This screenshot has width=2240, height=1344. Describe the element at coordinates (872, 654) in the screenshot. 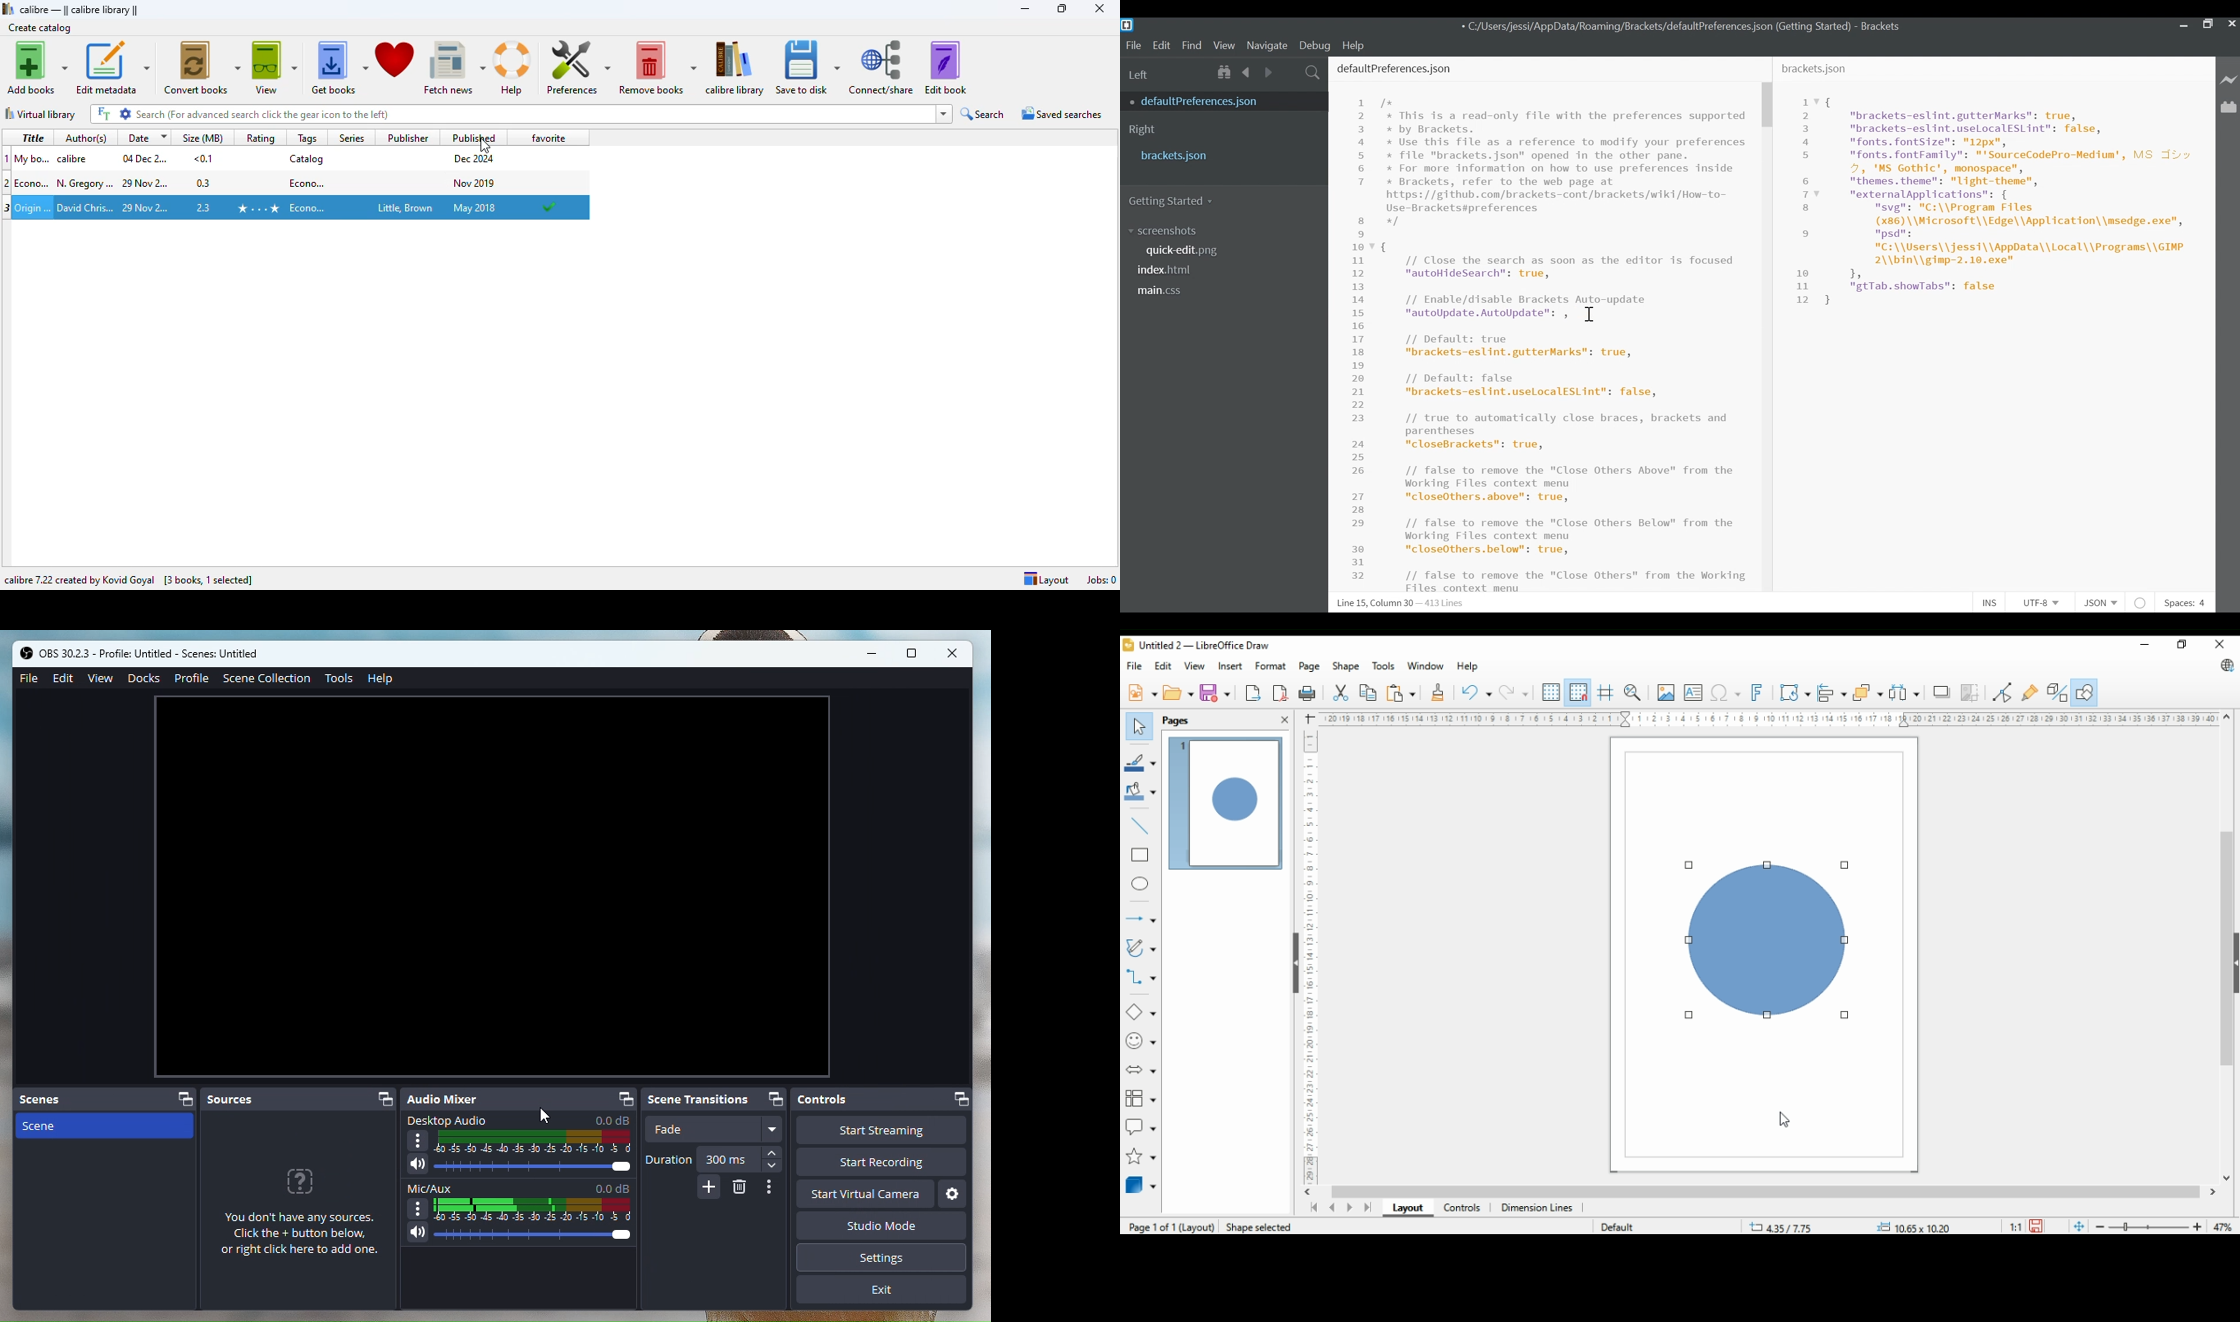

I see `Minimize` at that location.